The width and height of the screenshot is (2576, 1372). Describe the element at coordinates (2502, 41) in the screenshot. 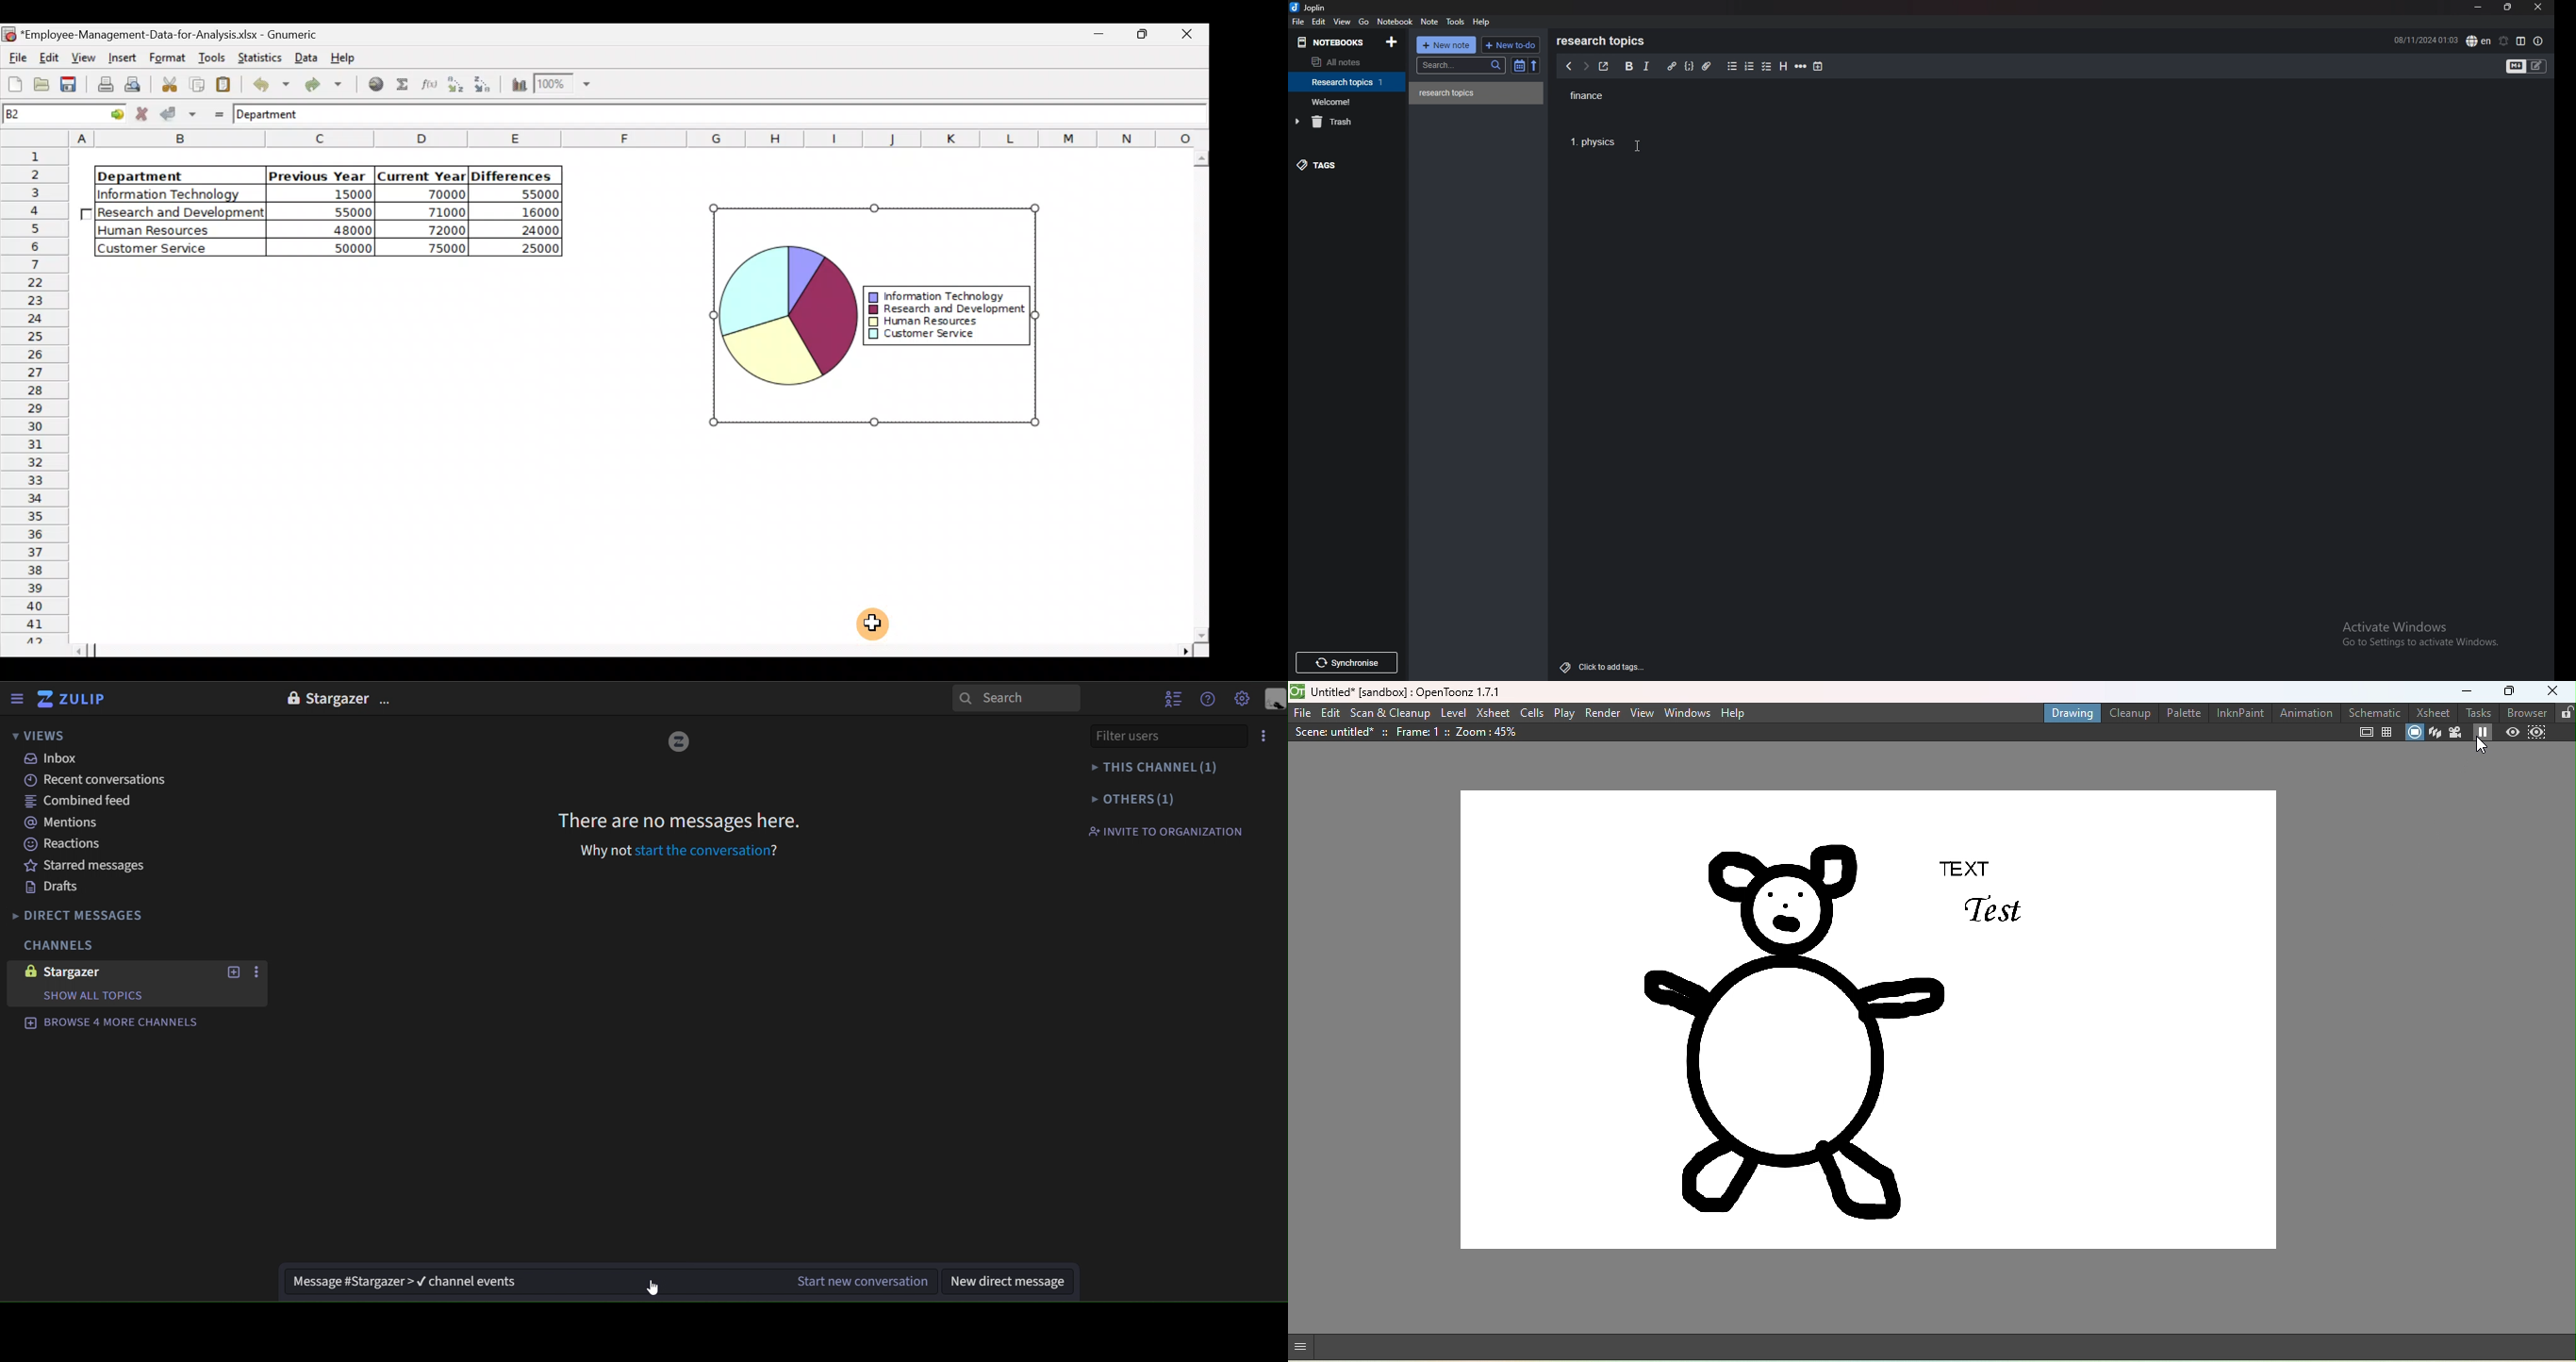

I see `set alarm` at that location.